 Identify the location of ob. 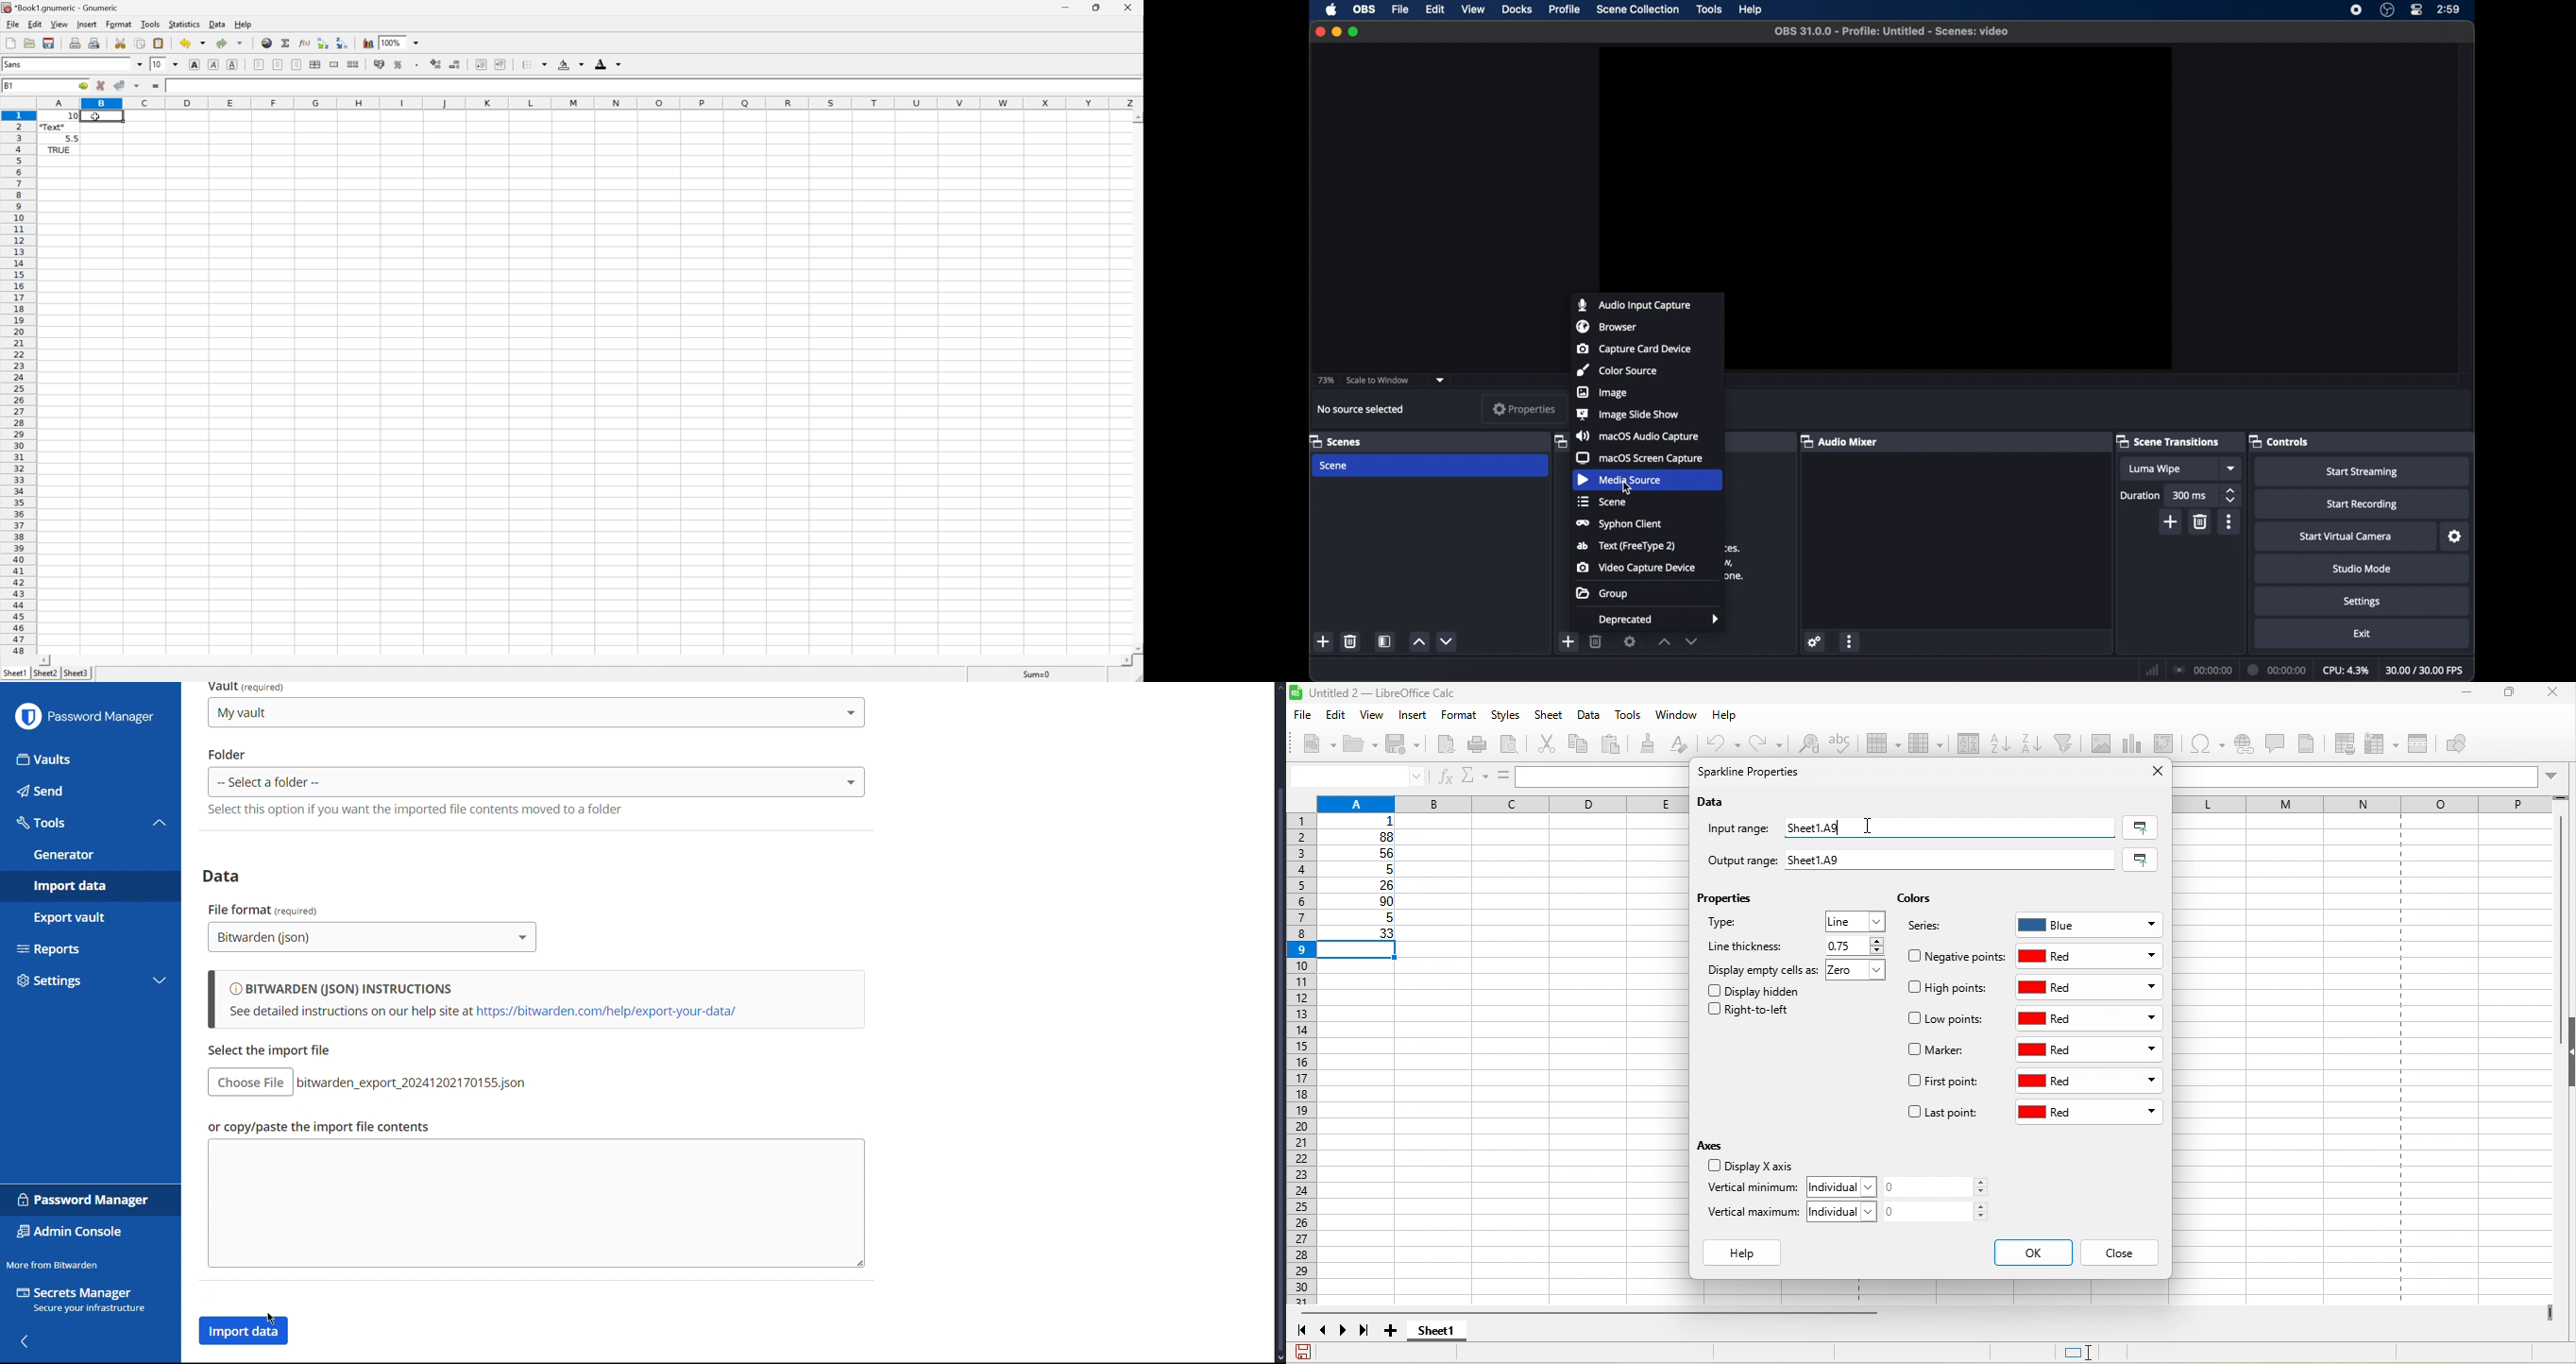
(1366, 9).